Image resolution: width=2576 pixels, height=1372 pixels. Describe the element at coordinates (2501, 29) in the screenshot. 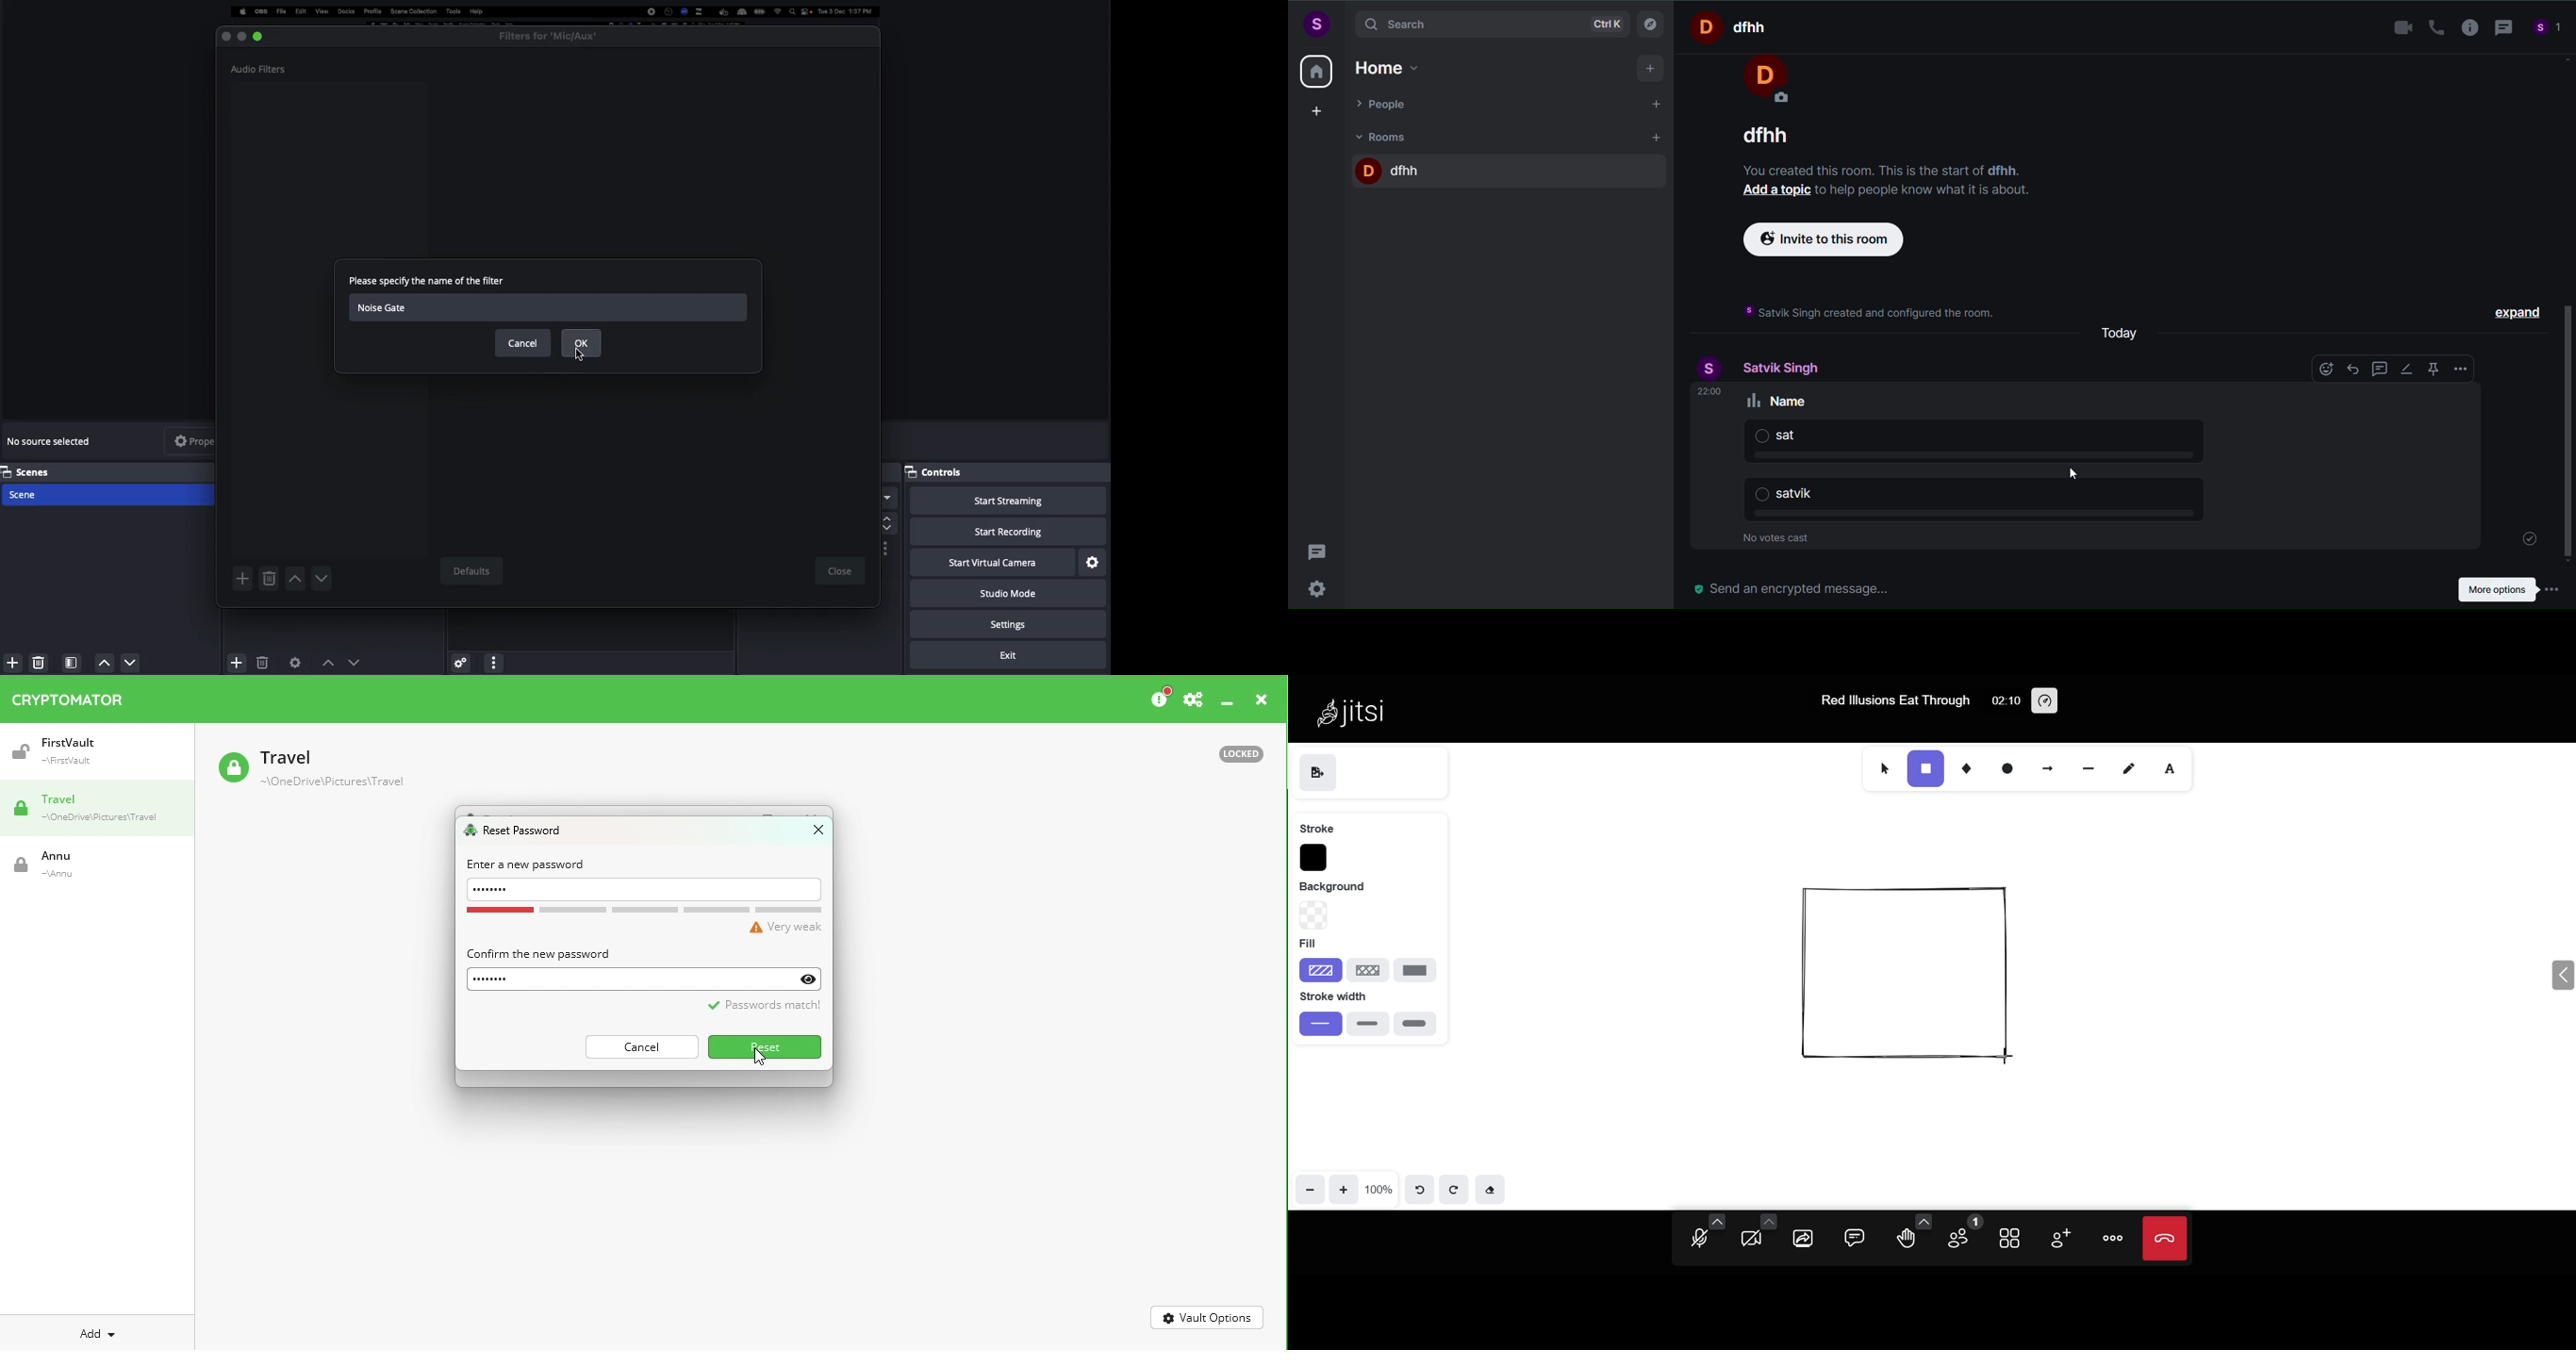

I see `thread` at that location.